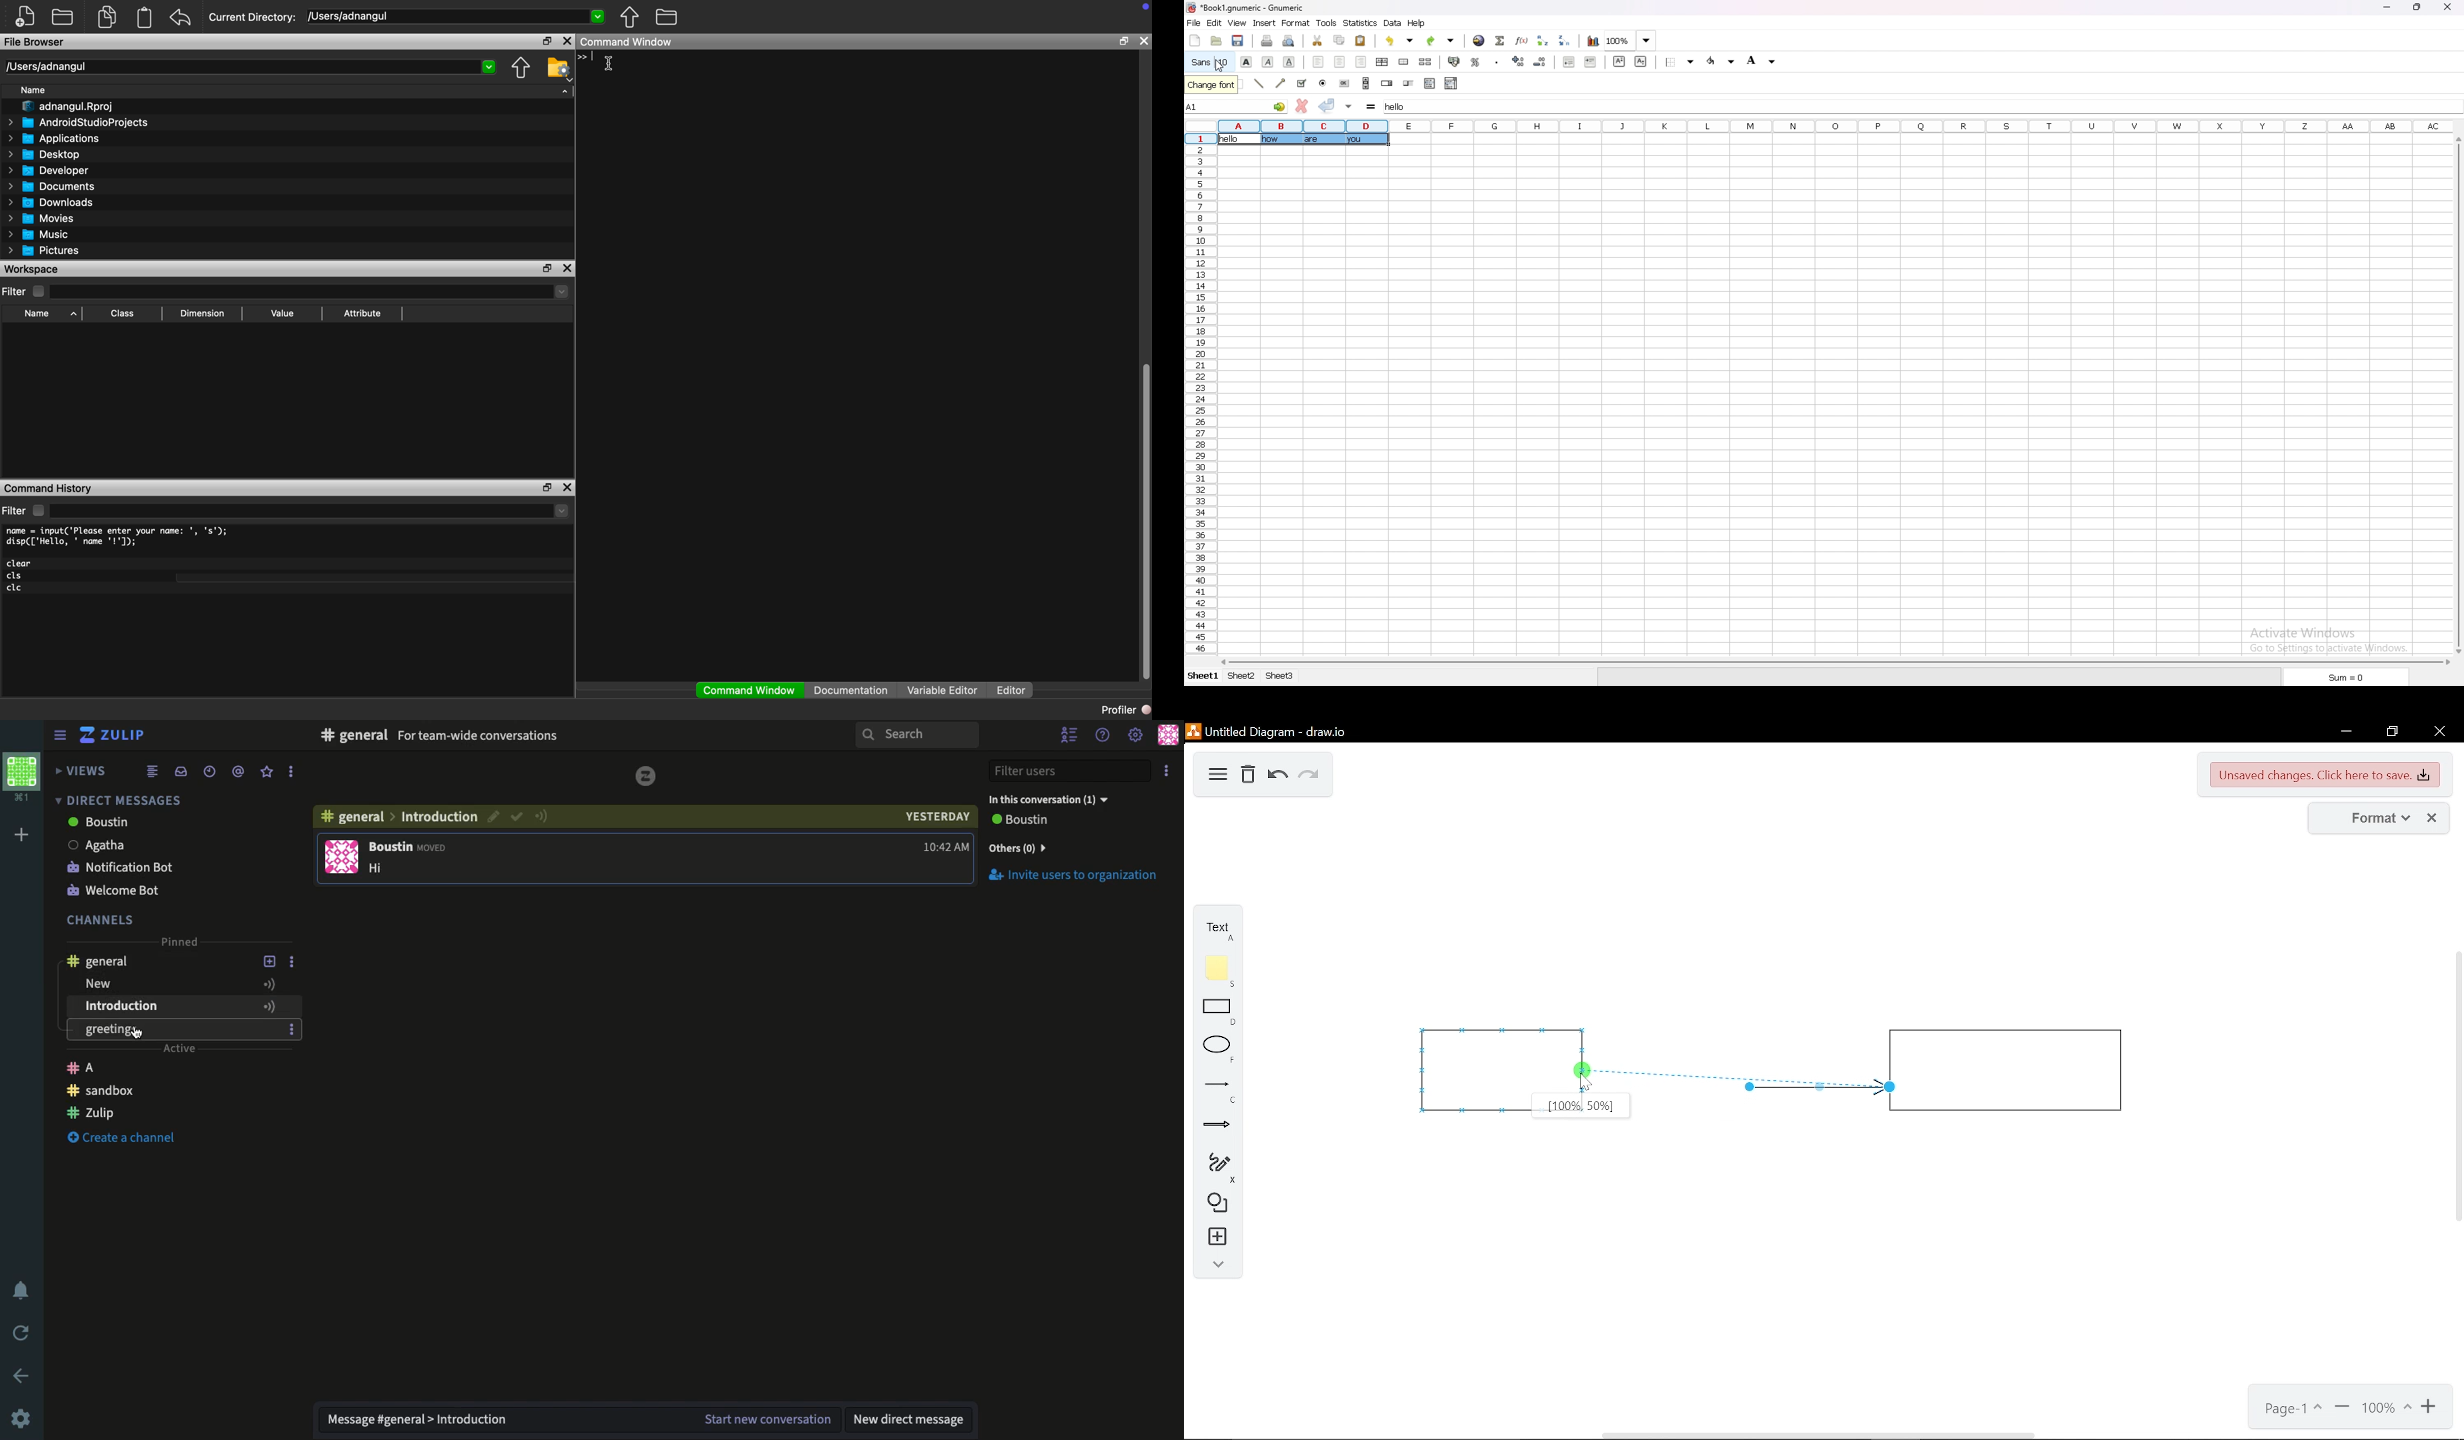  Describe the element at coordinates (1124, 709) in the screenshot. I see `Profiler` at that location.